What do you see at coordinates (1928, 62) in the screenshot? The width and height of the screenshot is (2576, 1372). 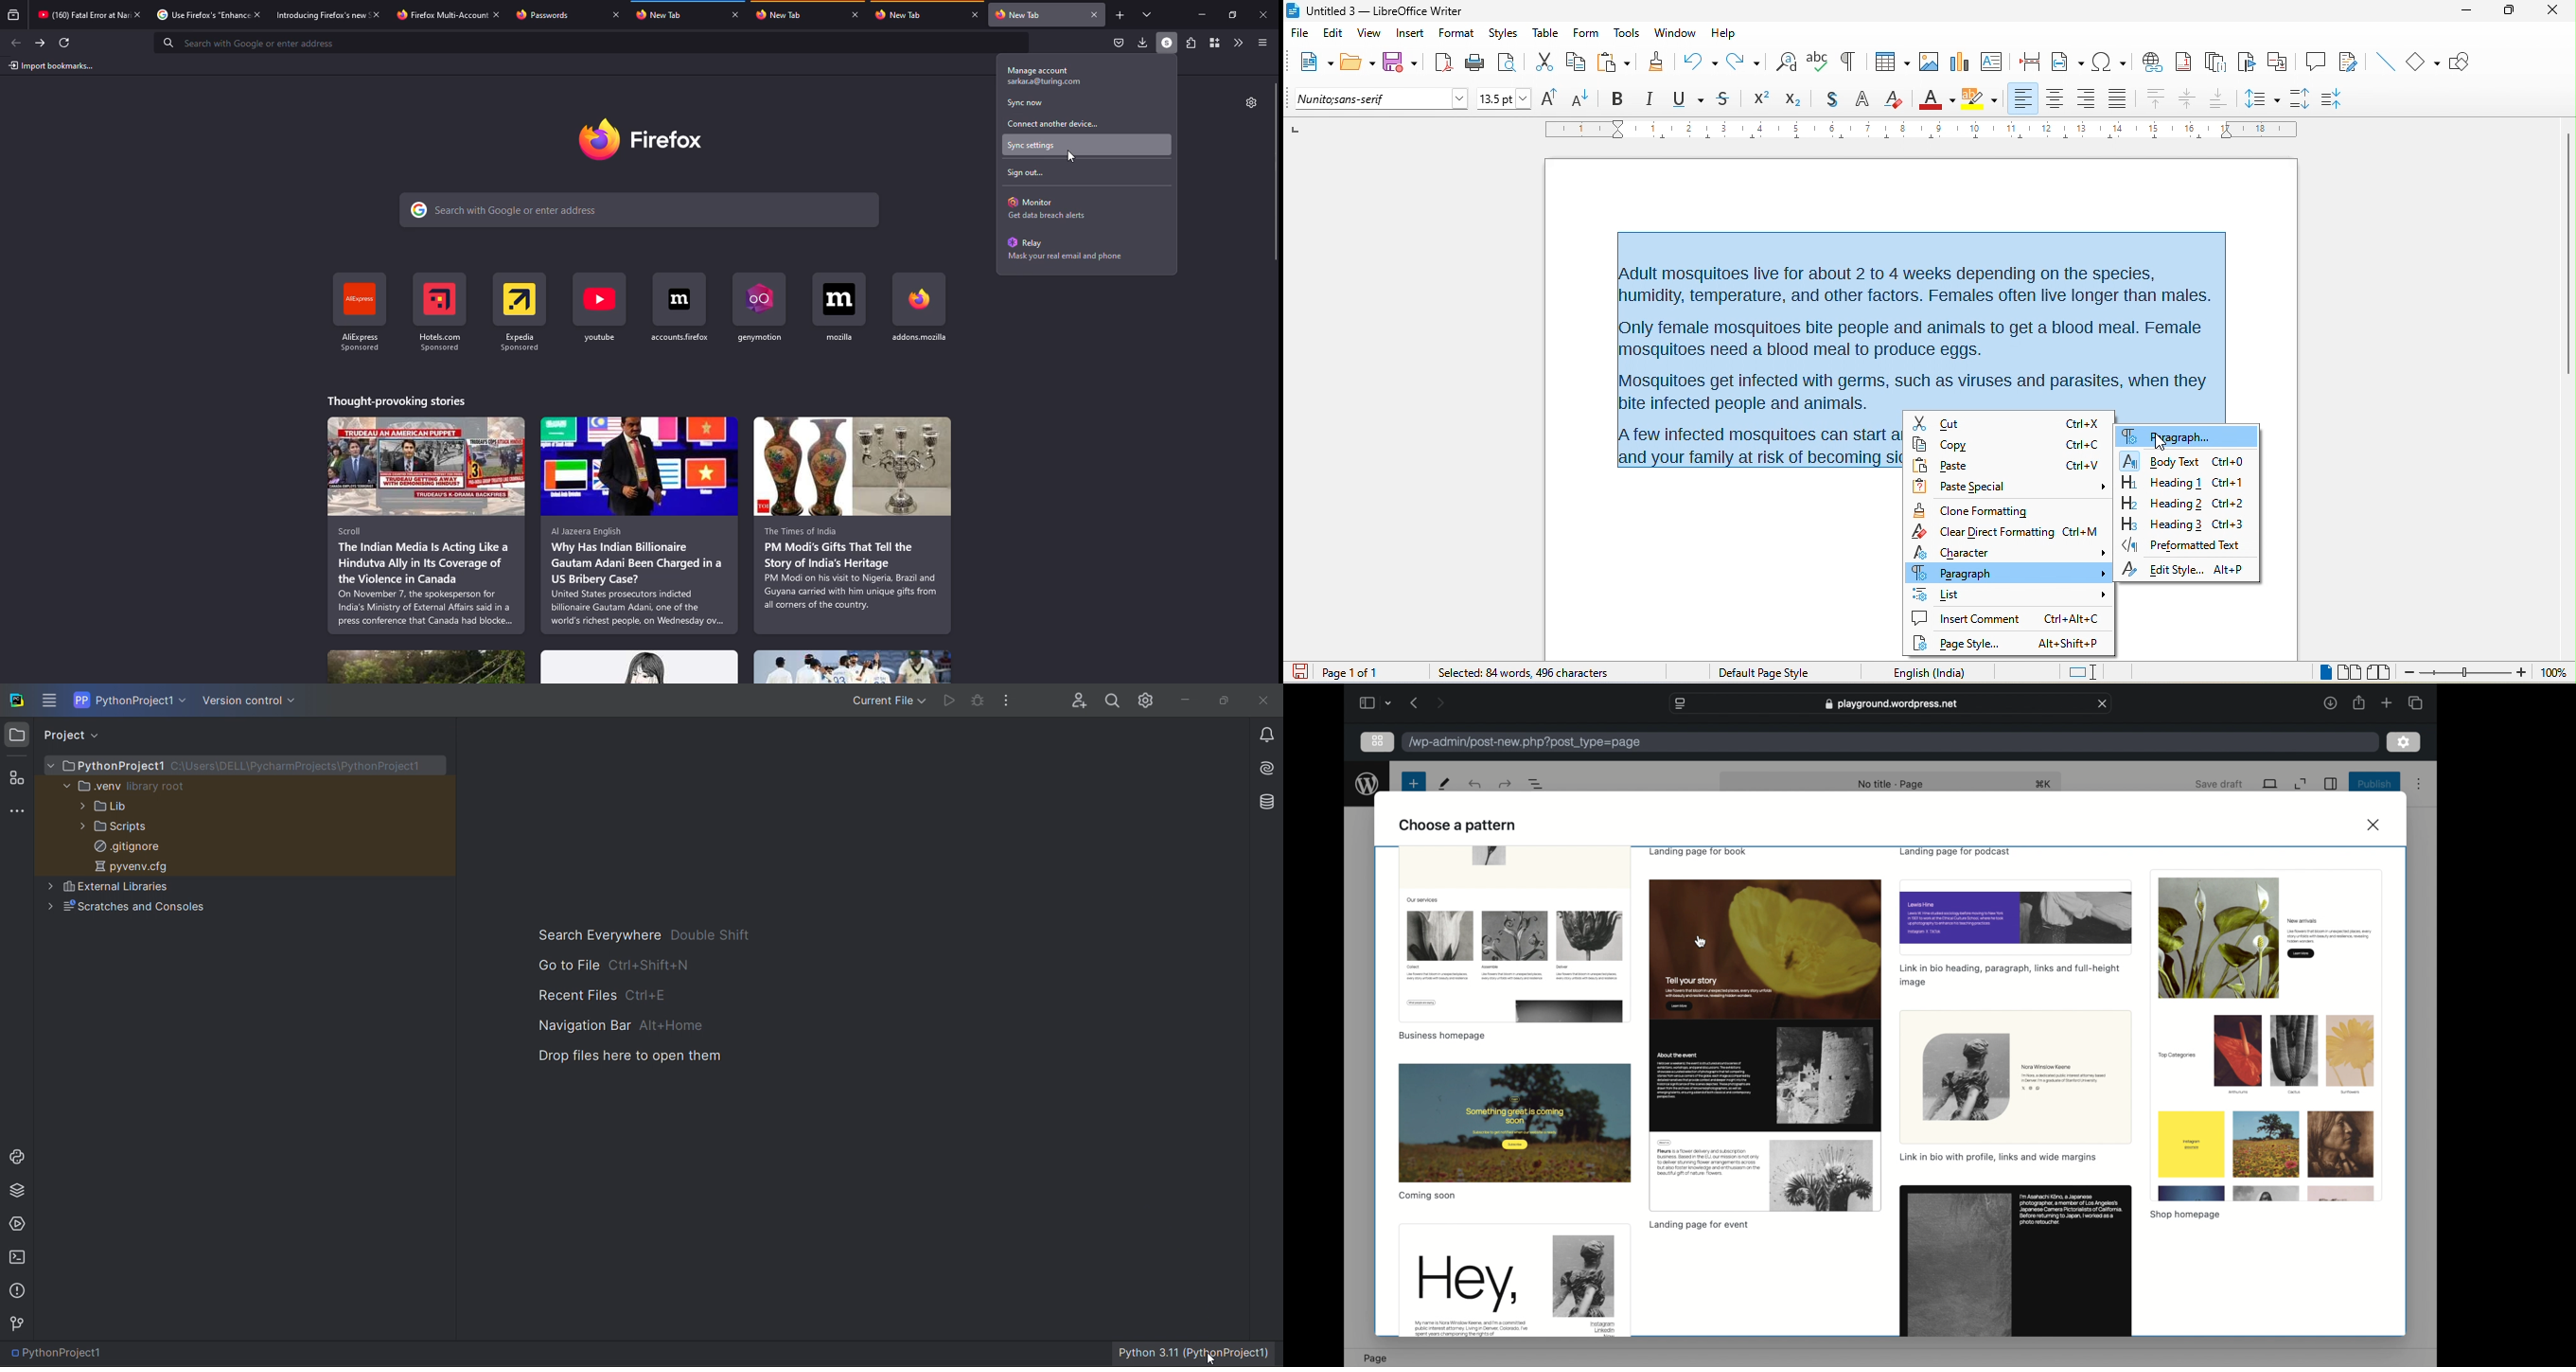 I see `image` at bounding box center [1928, 62].